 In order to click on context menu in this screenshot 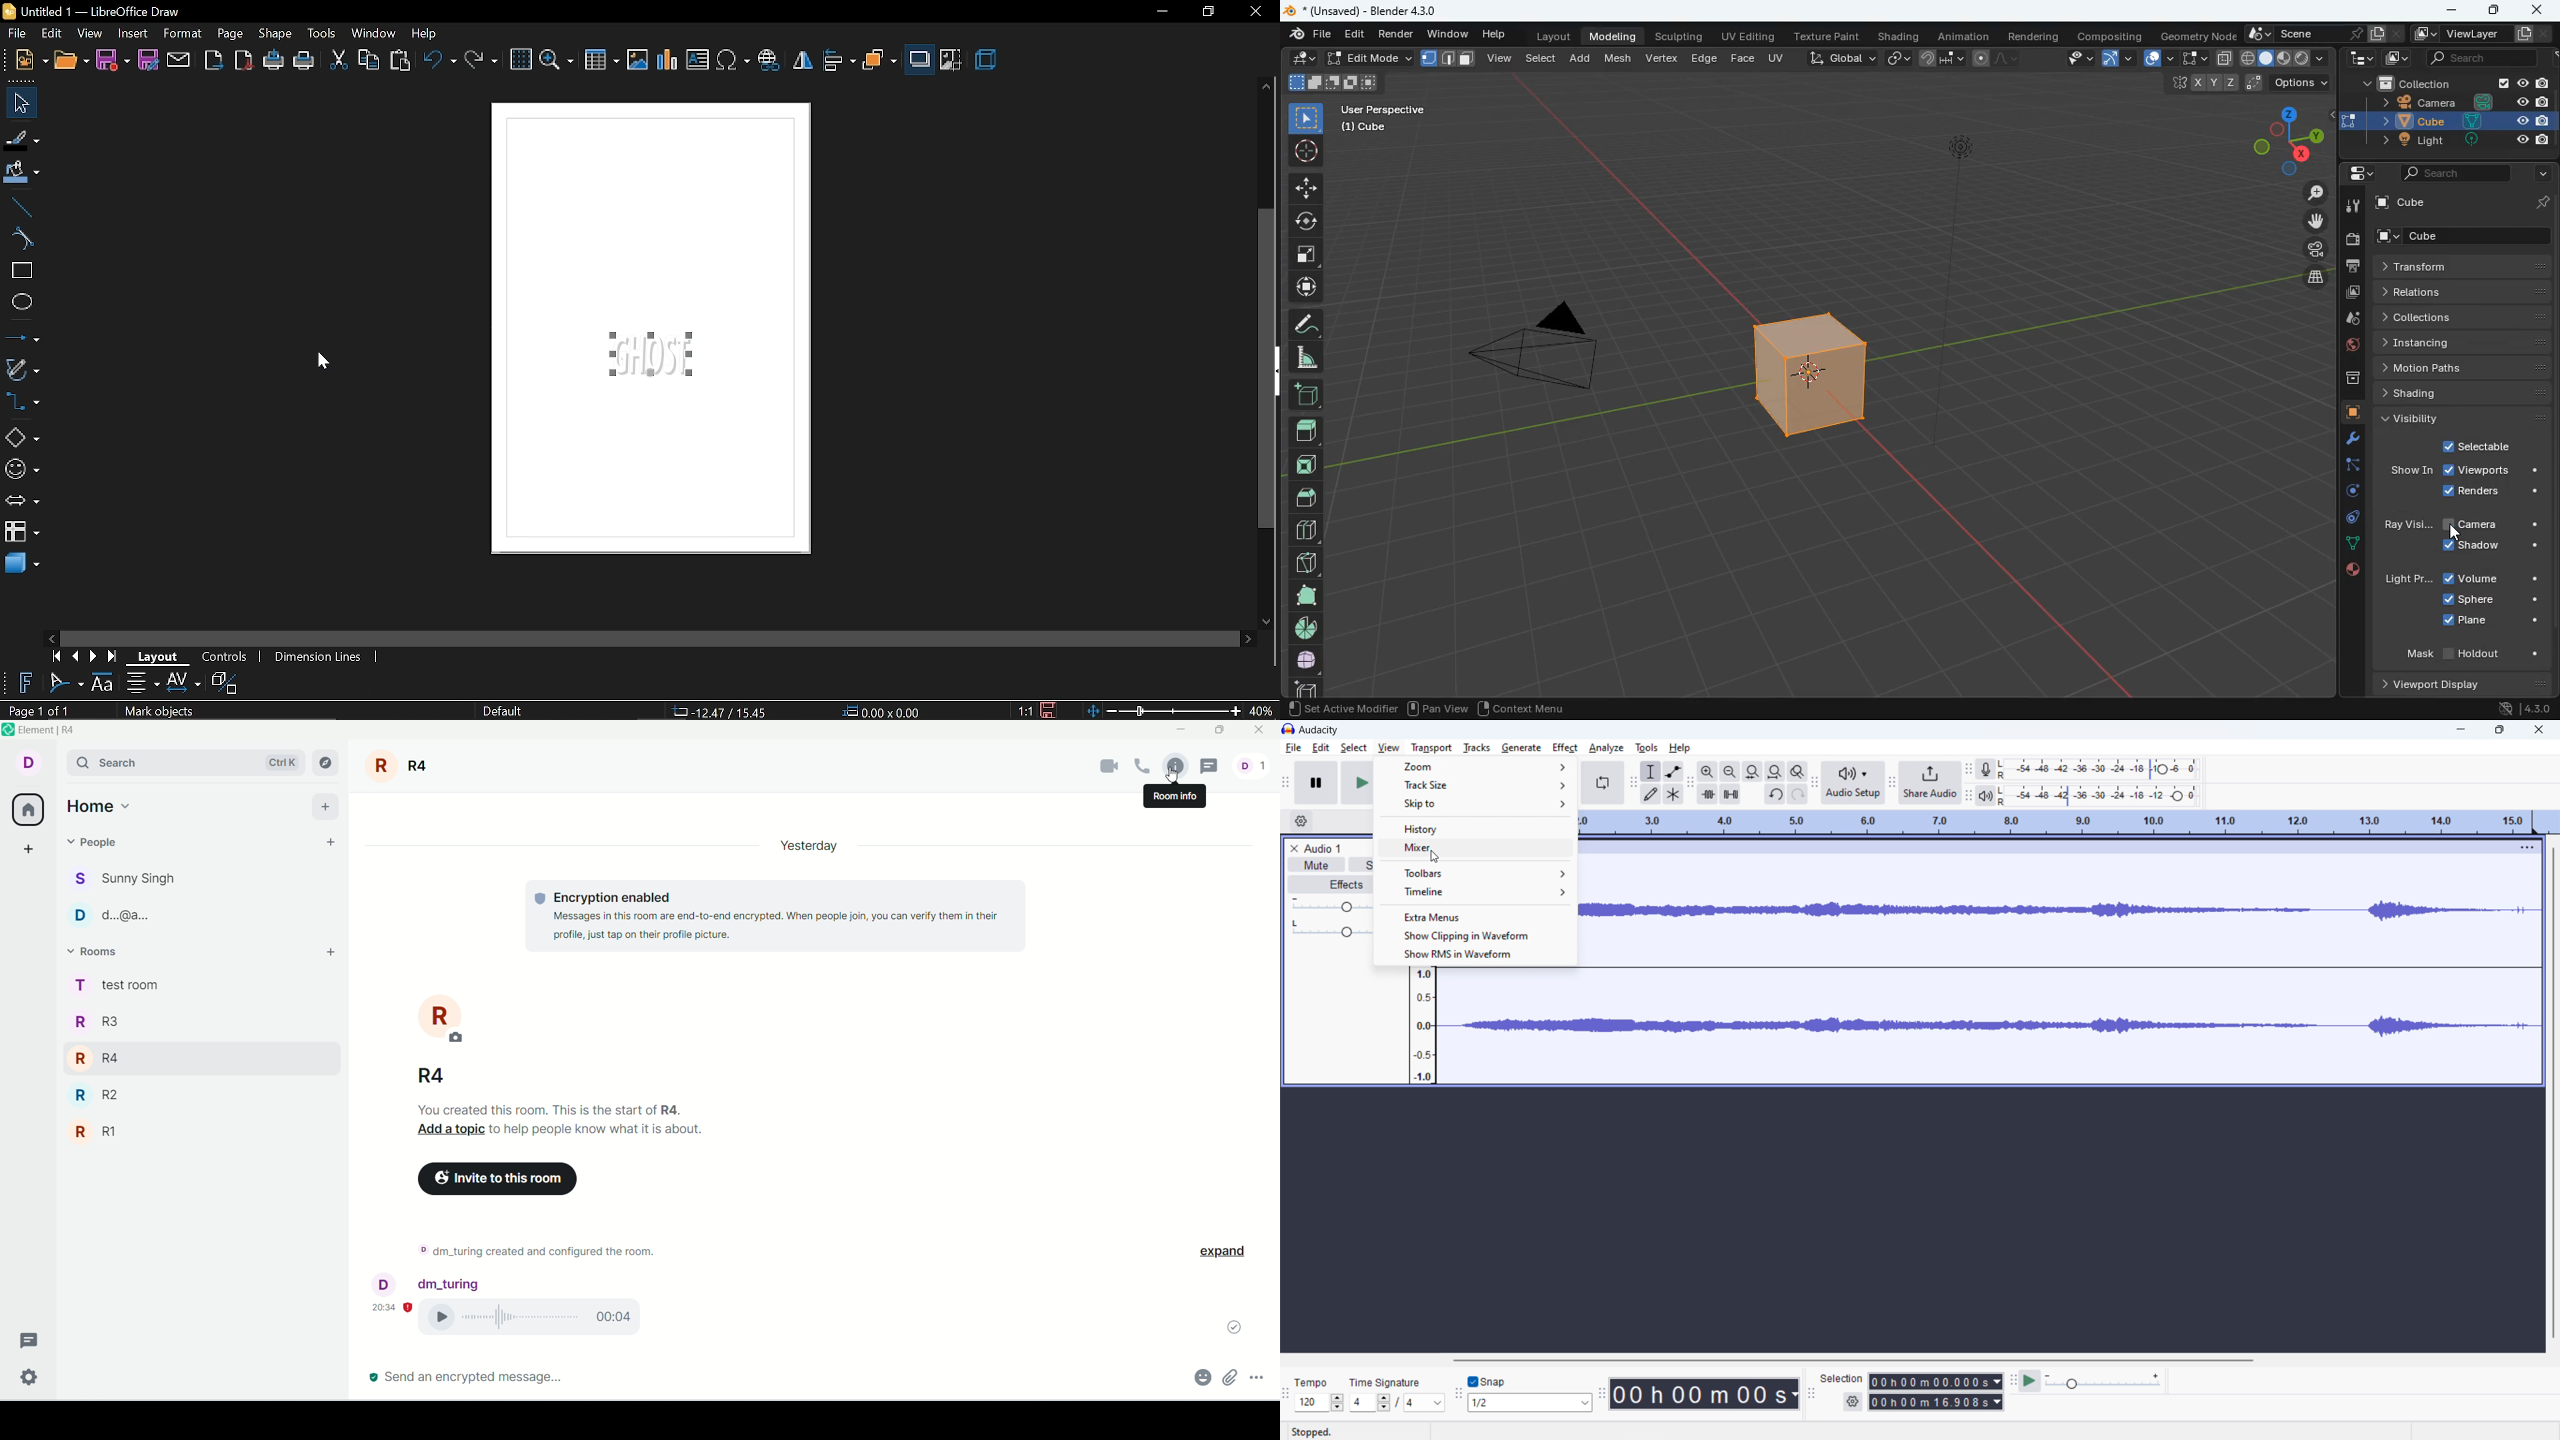, I will do `click(1526, 707)`.